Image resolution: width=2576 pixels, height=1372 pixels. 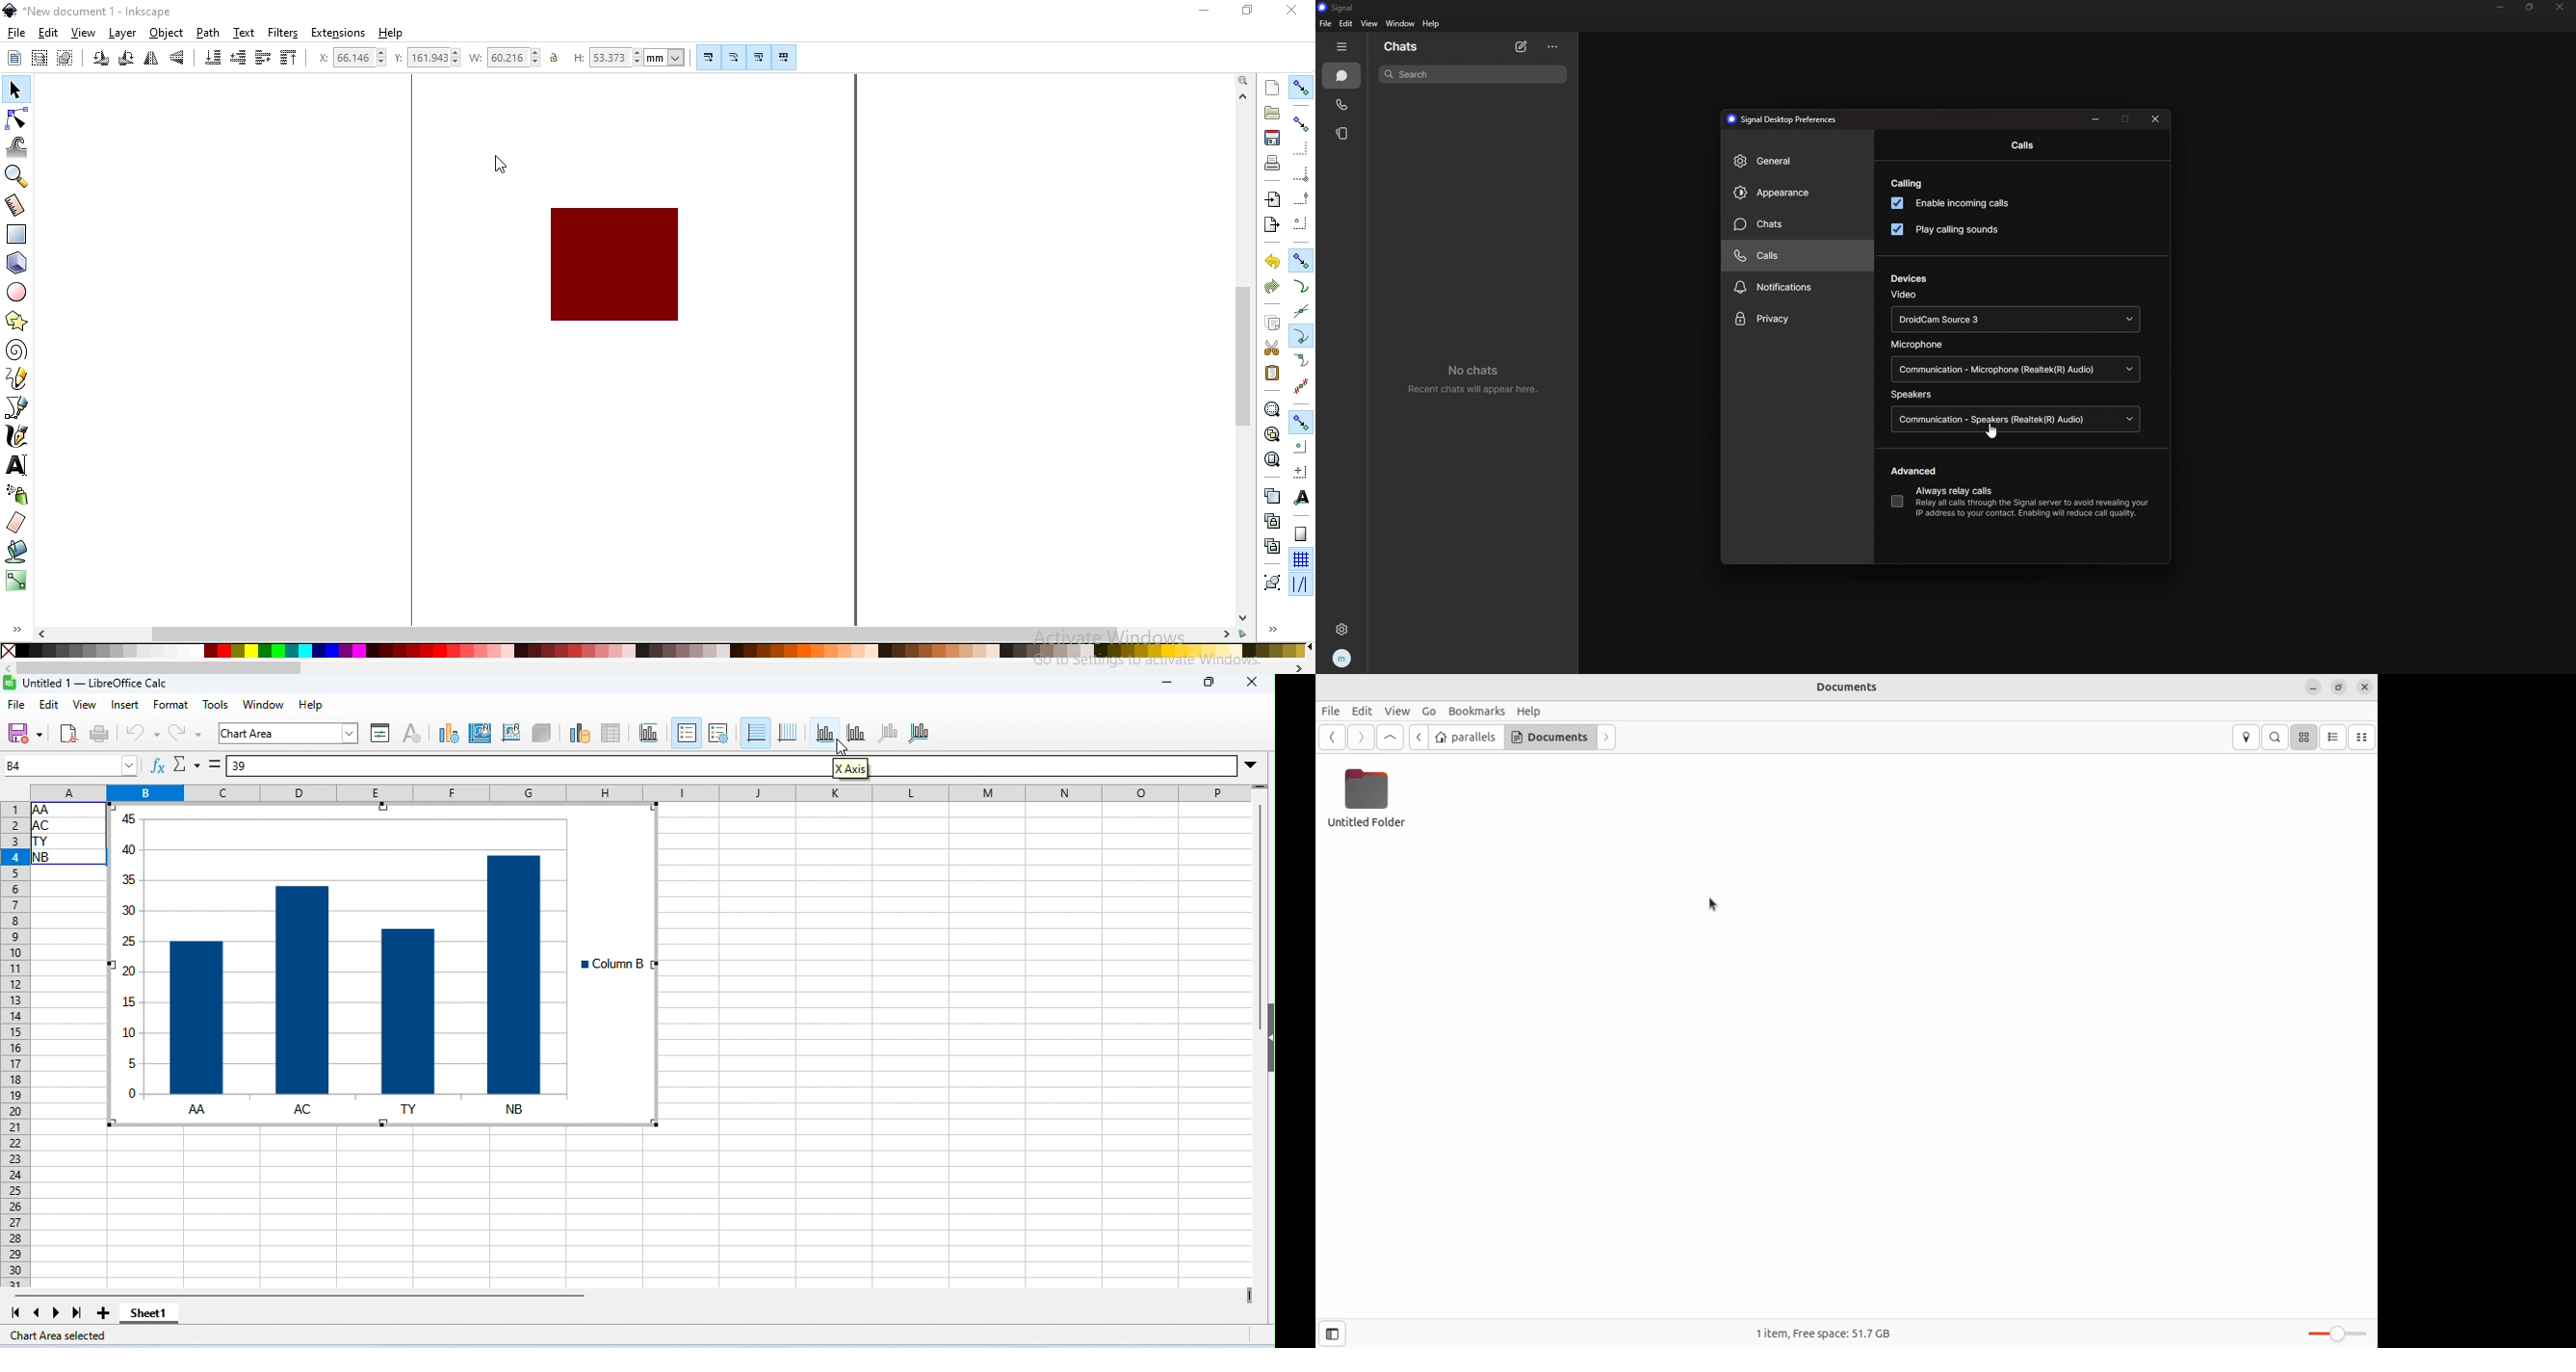 What do you see at coordinates (1255, 769) in the screenshot?
I see `drop down` at bounding box center [1255, 769].